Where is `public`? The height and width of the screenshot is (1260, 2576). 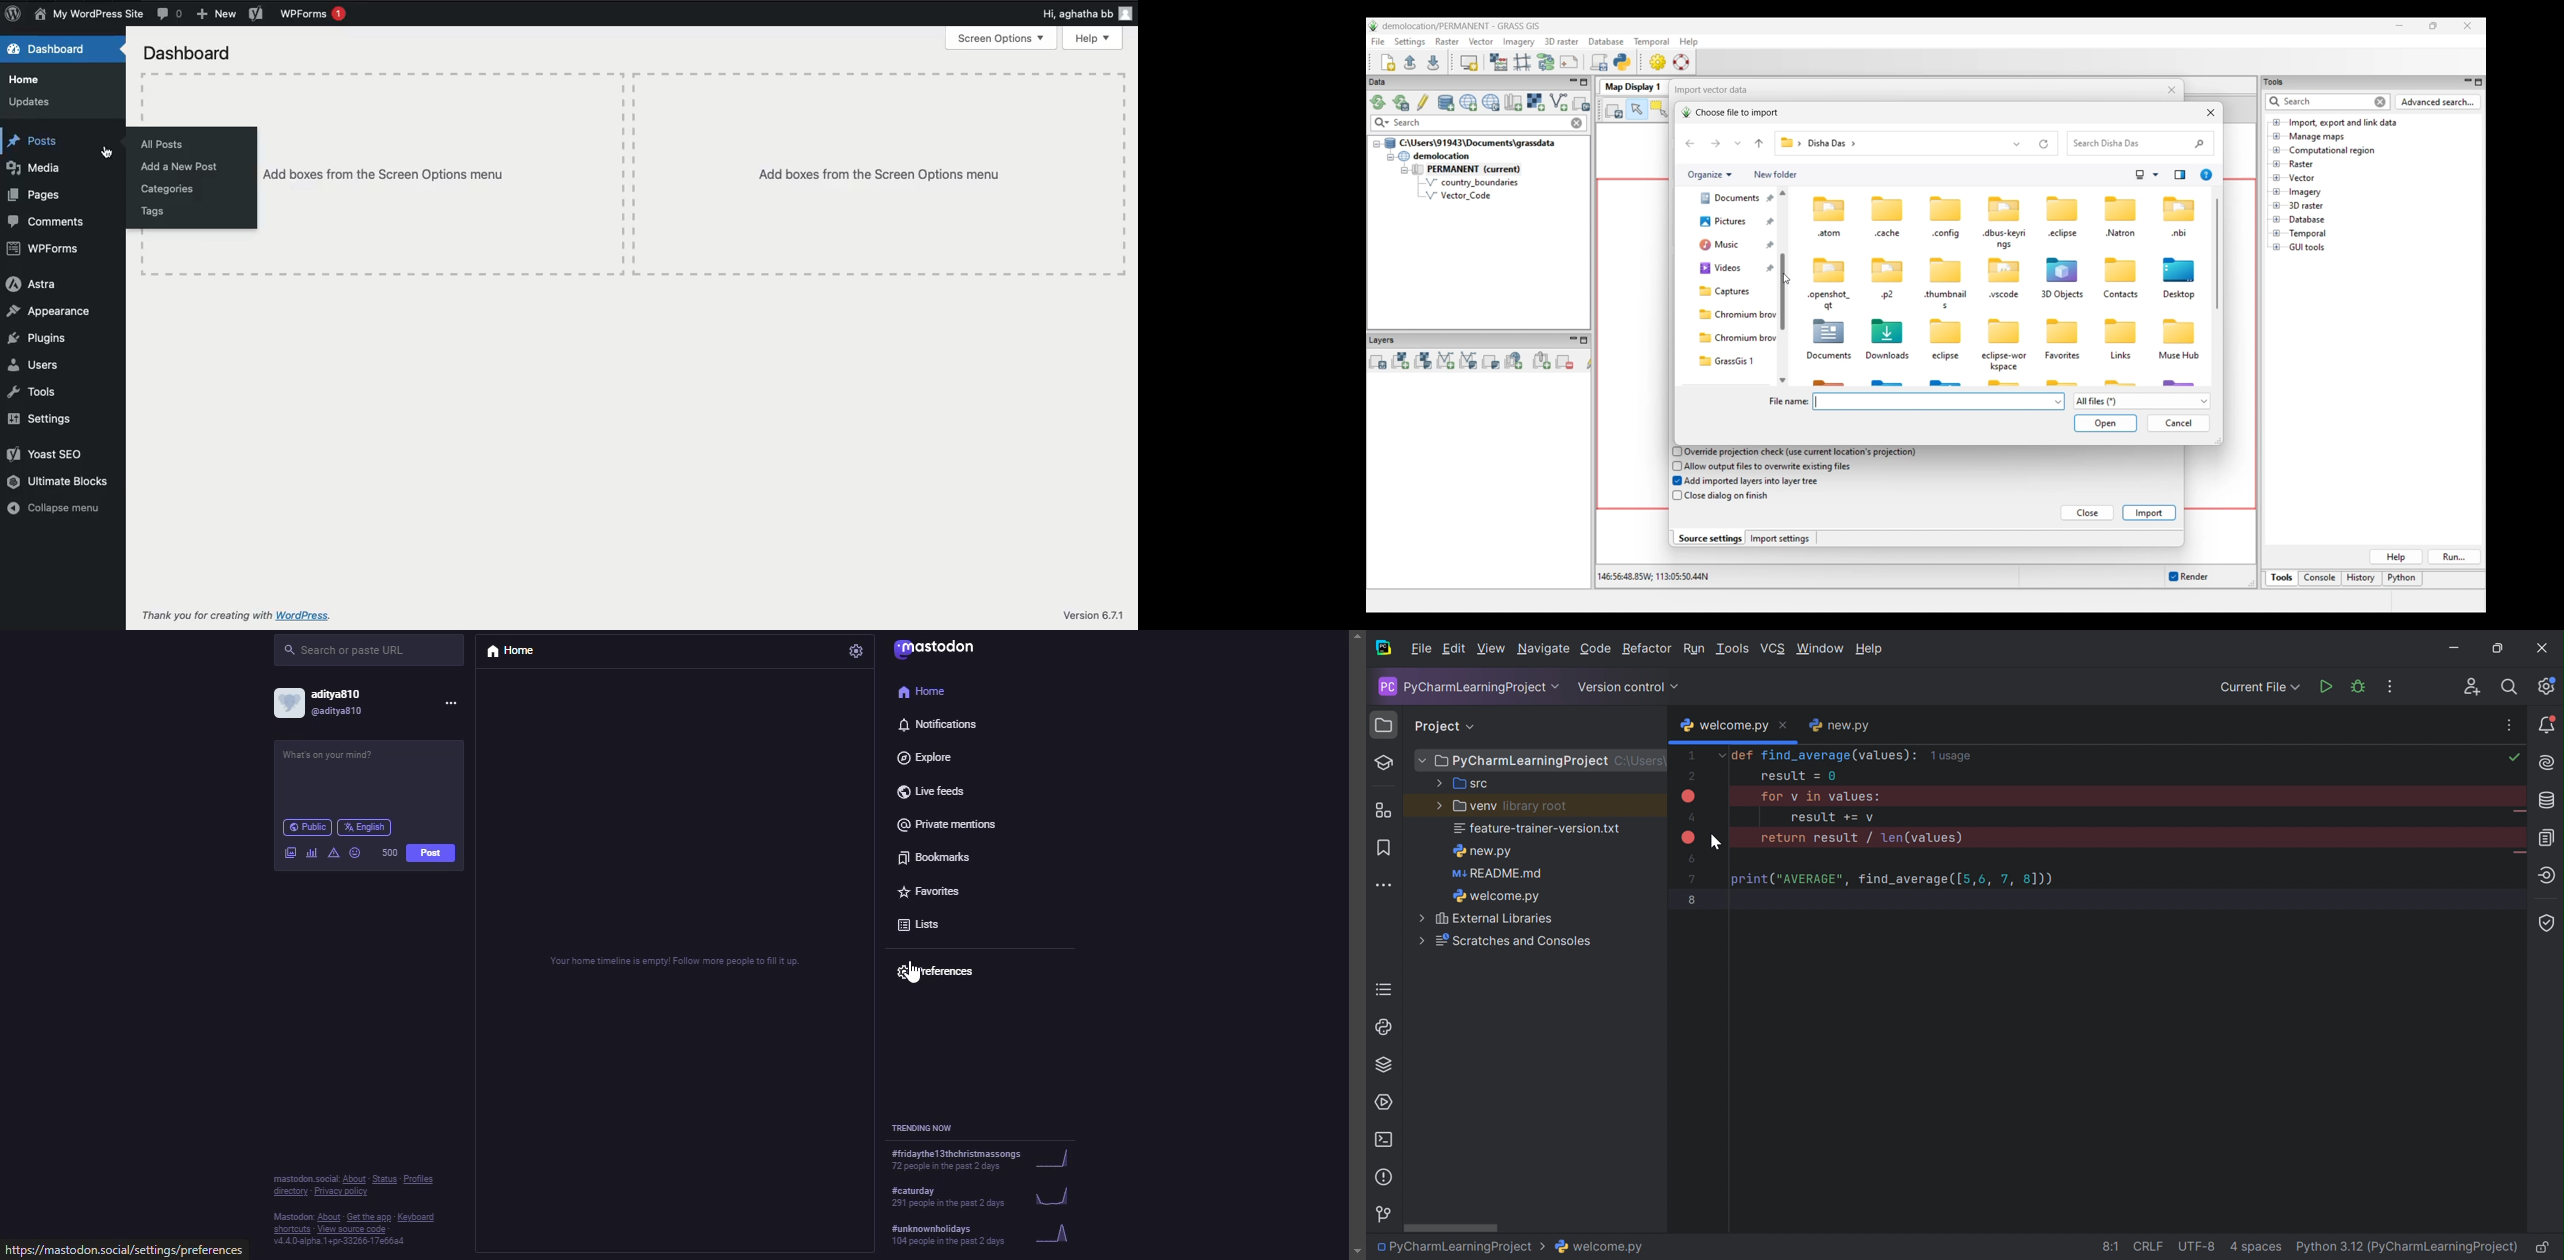 public is located at coordinates (307, 827).